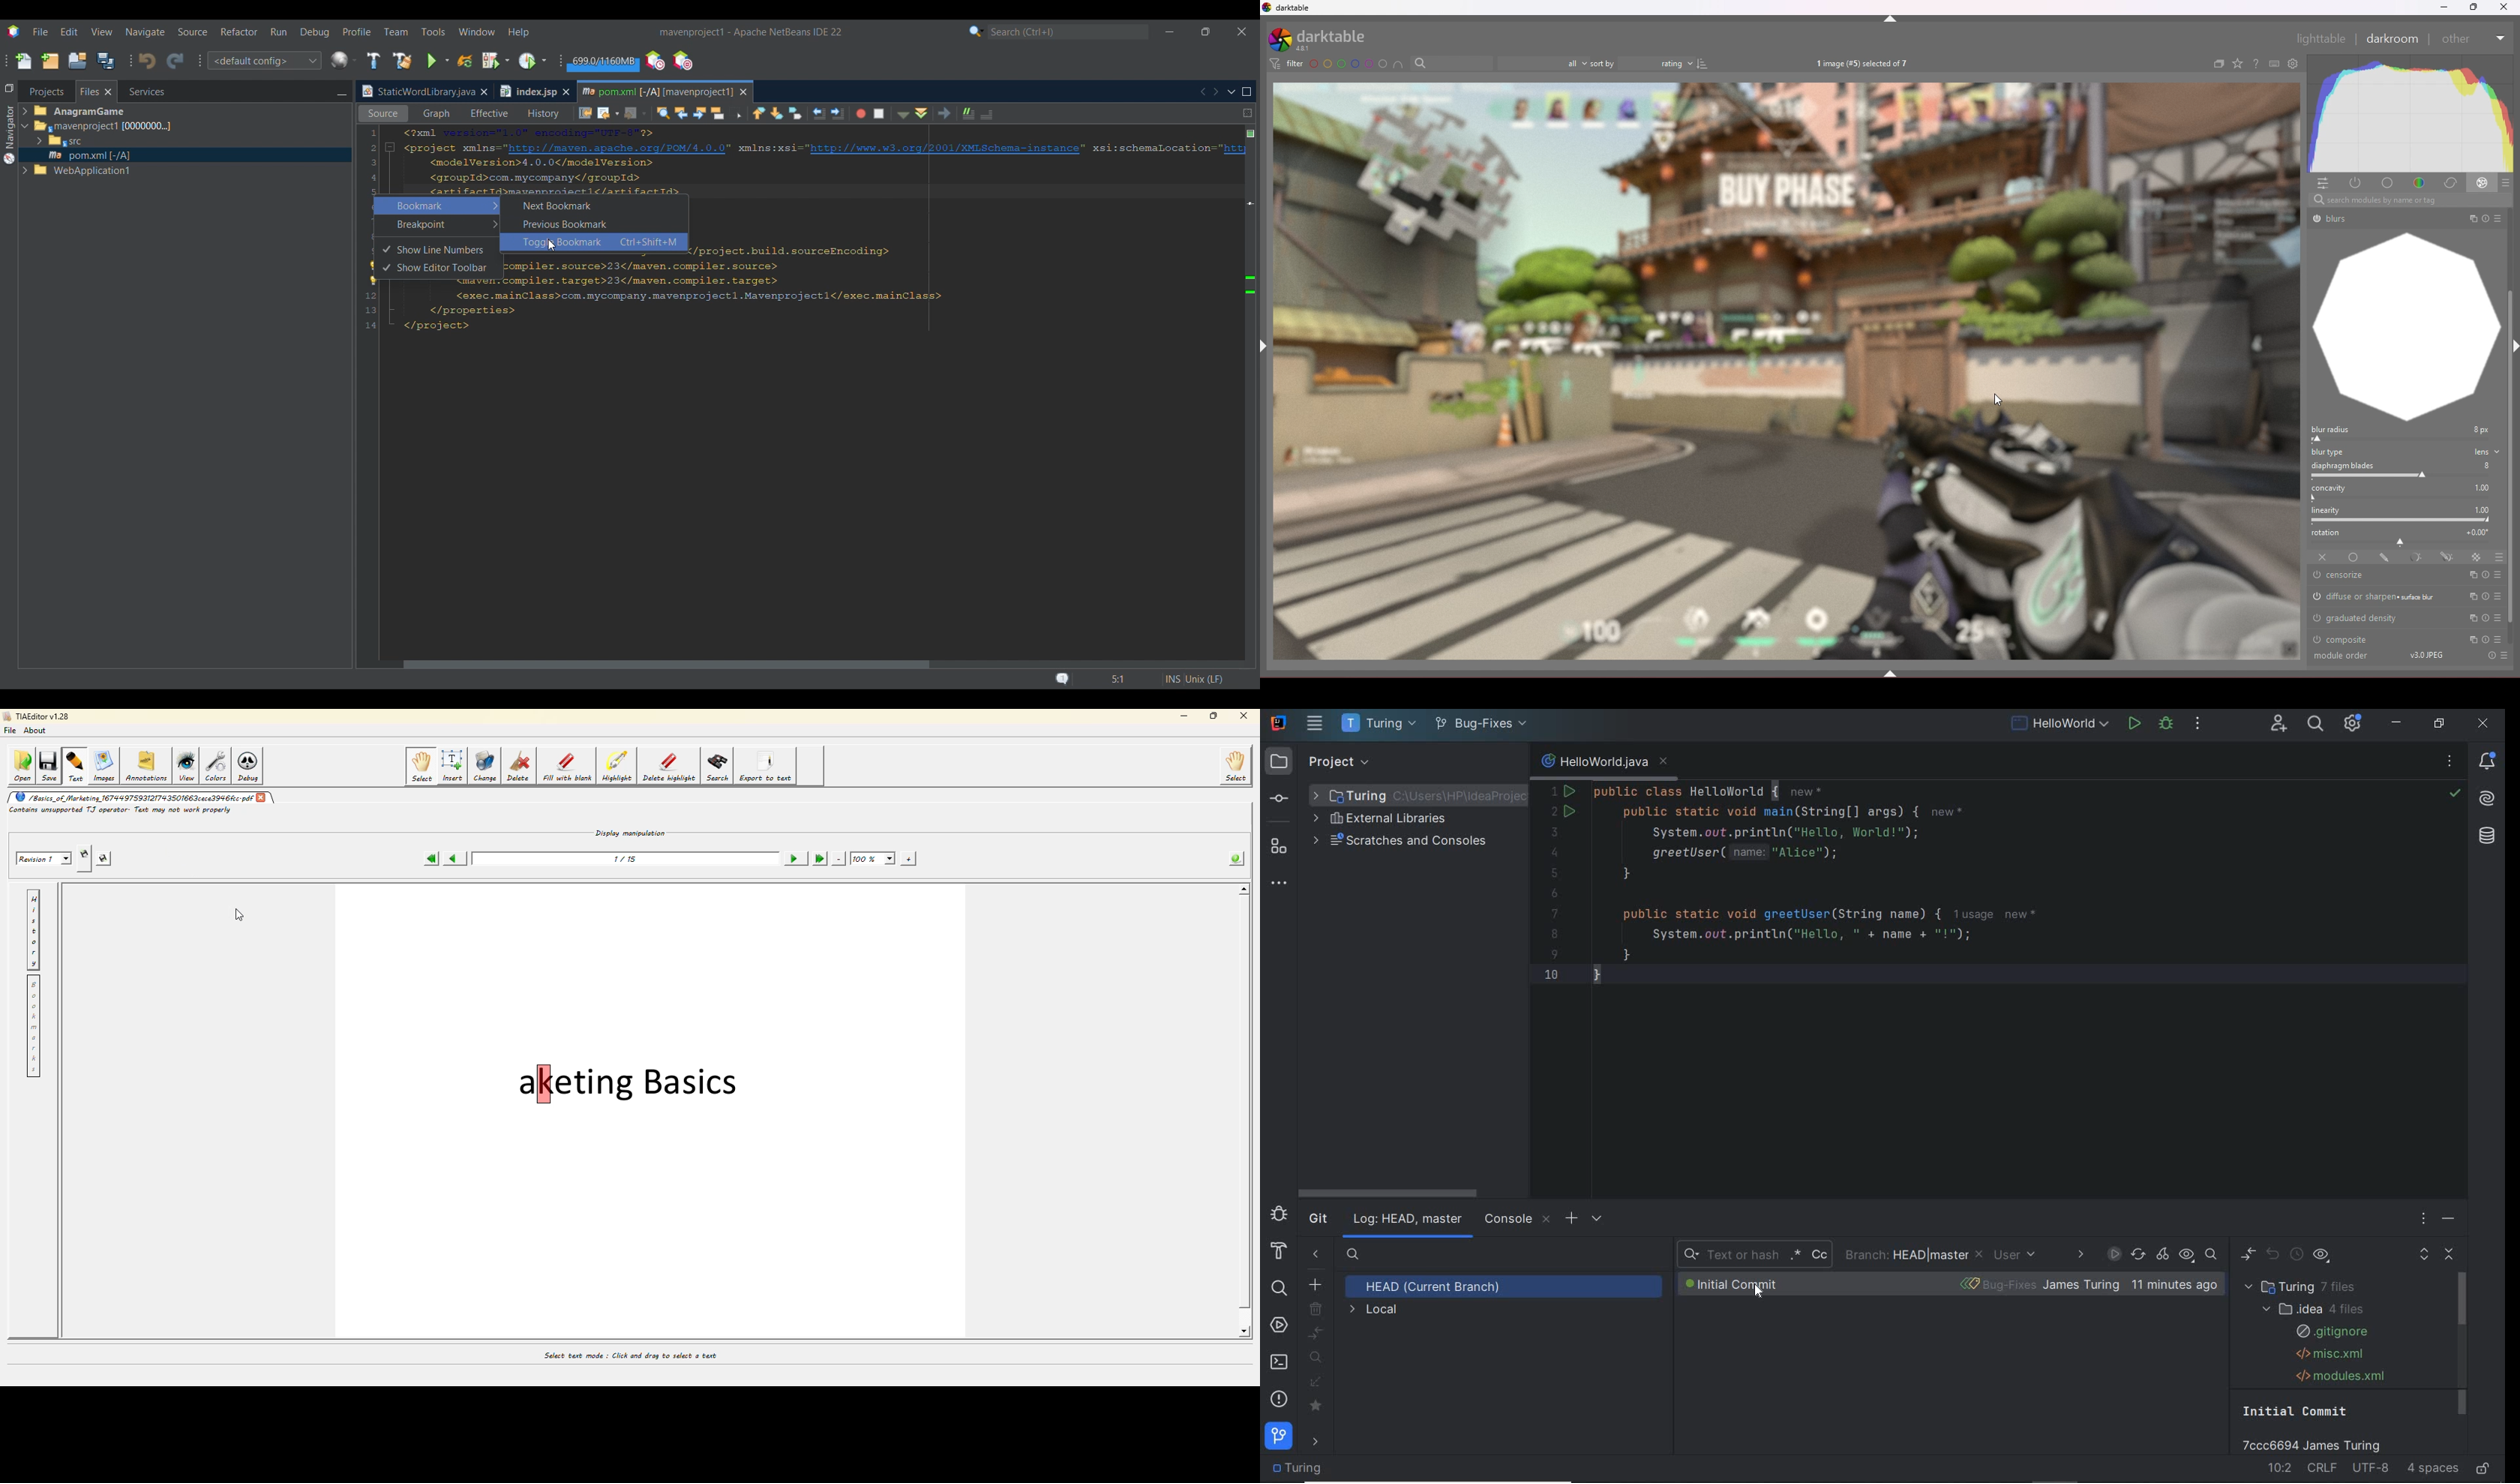 This screenshot has height=1484, width=2520. I want to click on color label, so click(1348, 63).